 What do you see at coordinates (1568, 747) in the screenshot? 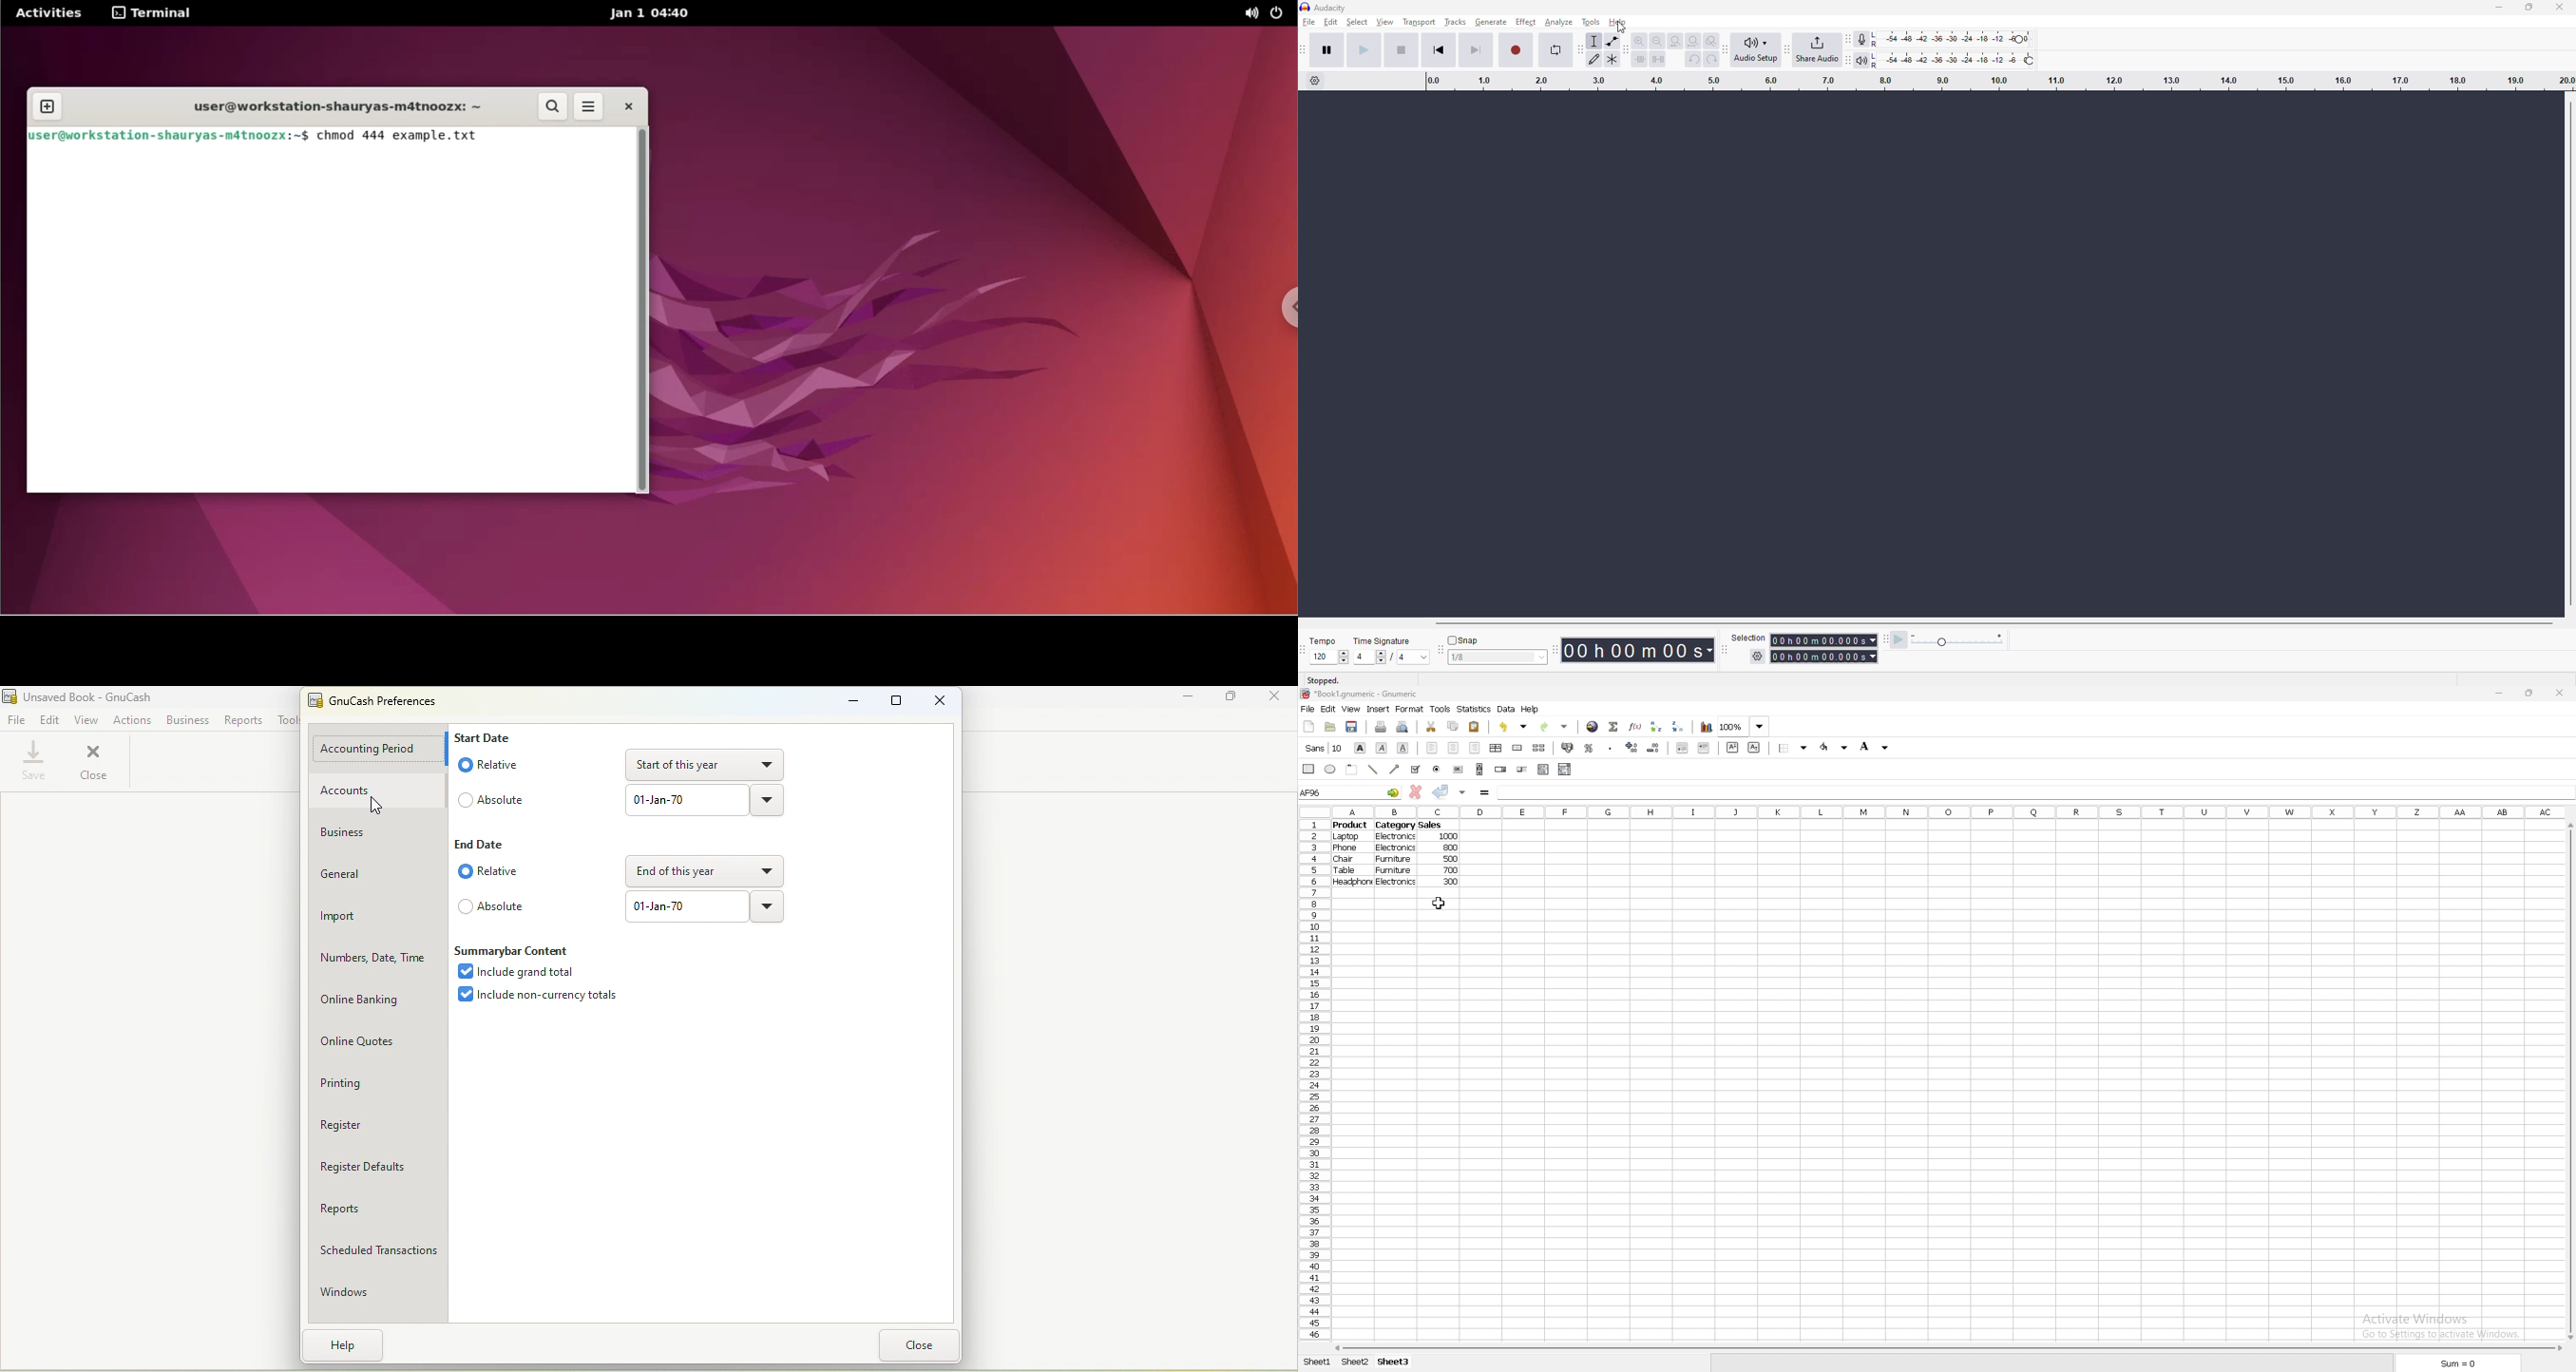
I see `accounting` at bounding box center [1568, 747].